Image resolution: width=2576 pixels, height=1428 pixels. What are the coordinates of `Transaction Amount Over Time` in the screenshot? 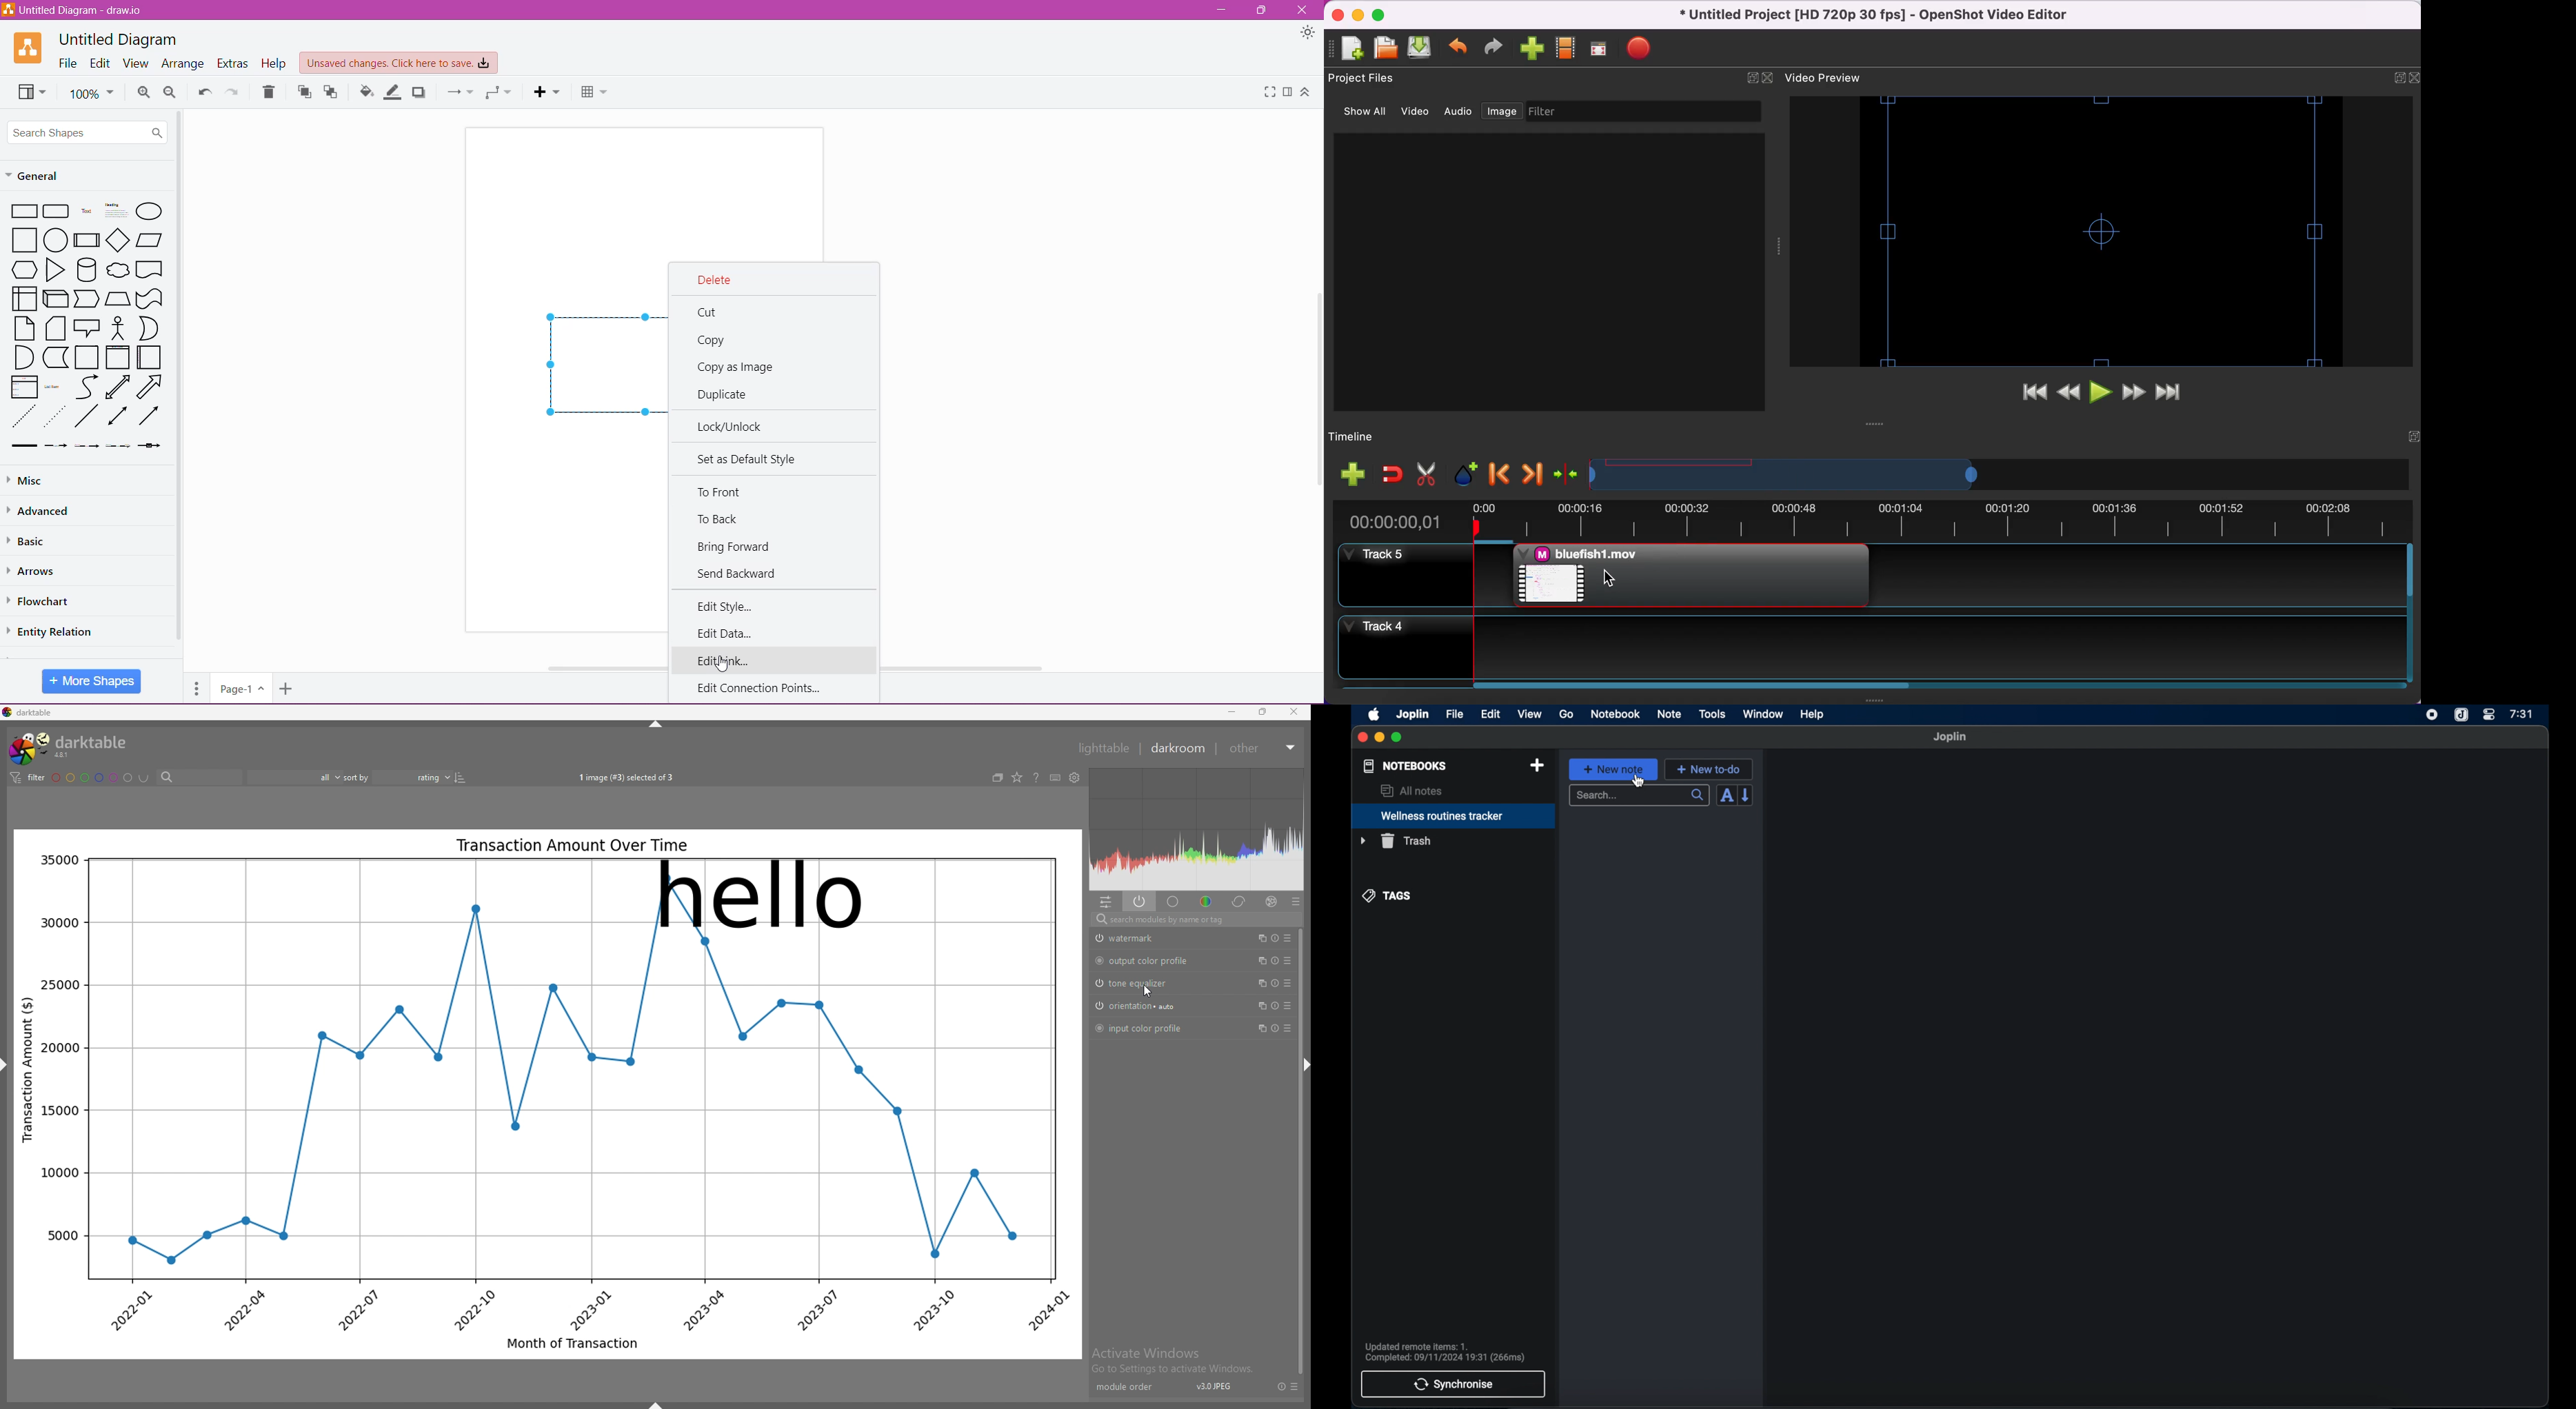 It's located at (572, 845).